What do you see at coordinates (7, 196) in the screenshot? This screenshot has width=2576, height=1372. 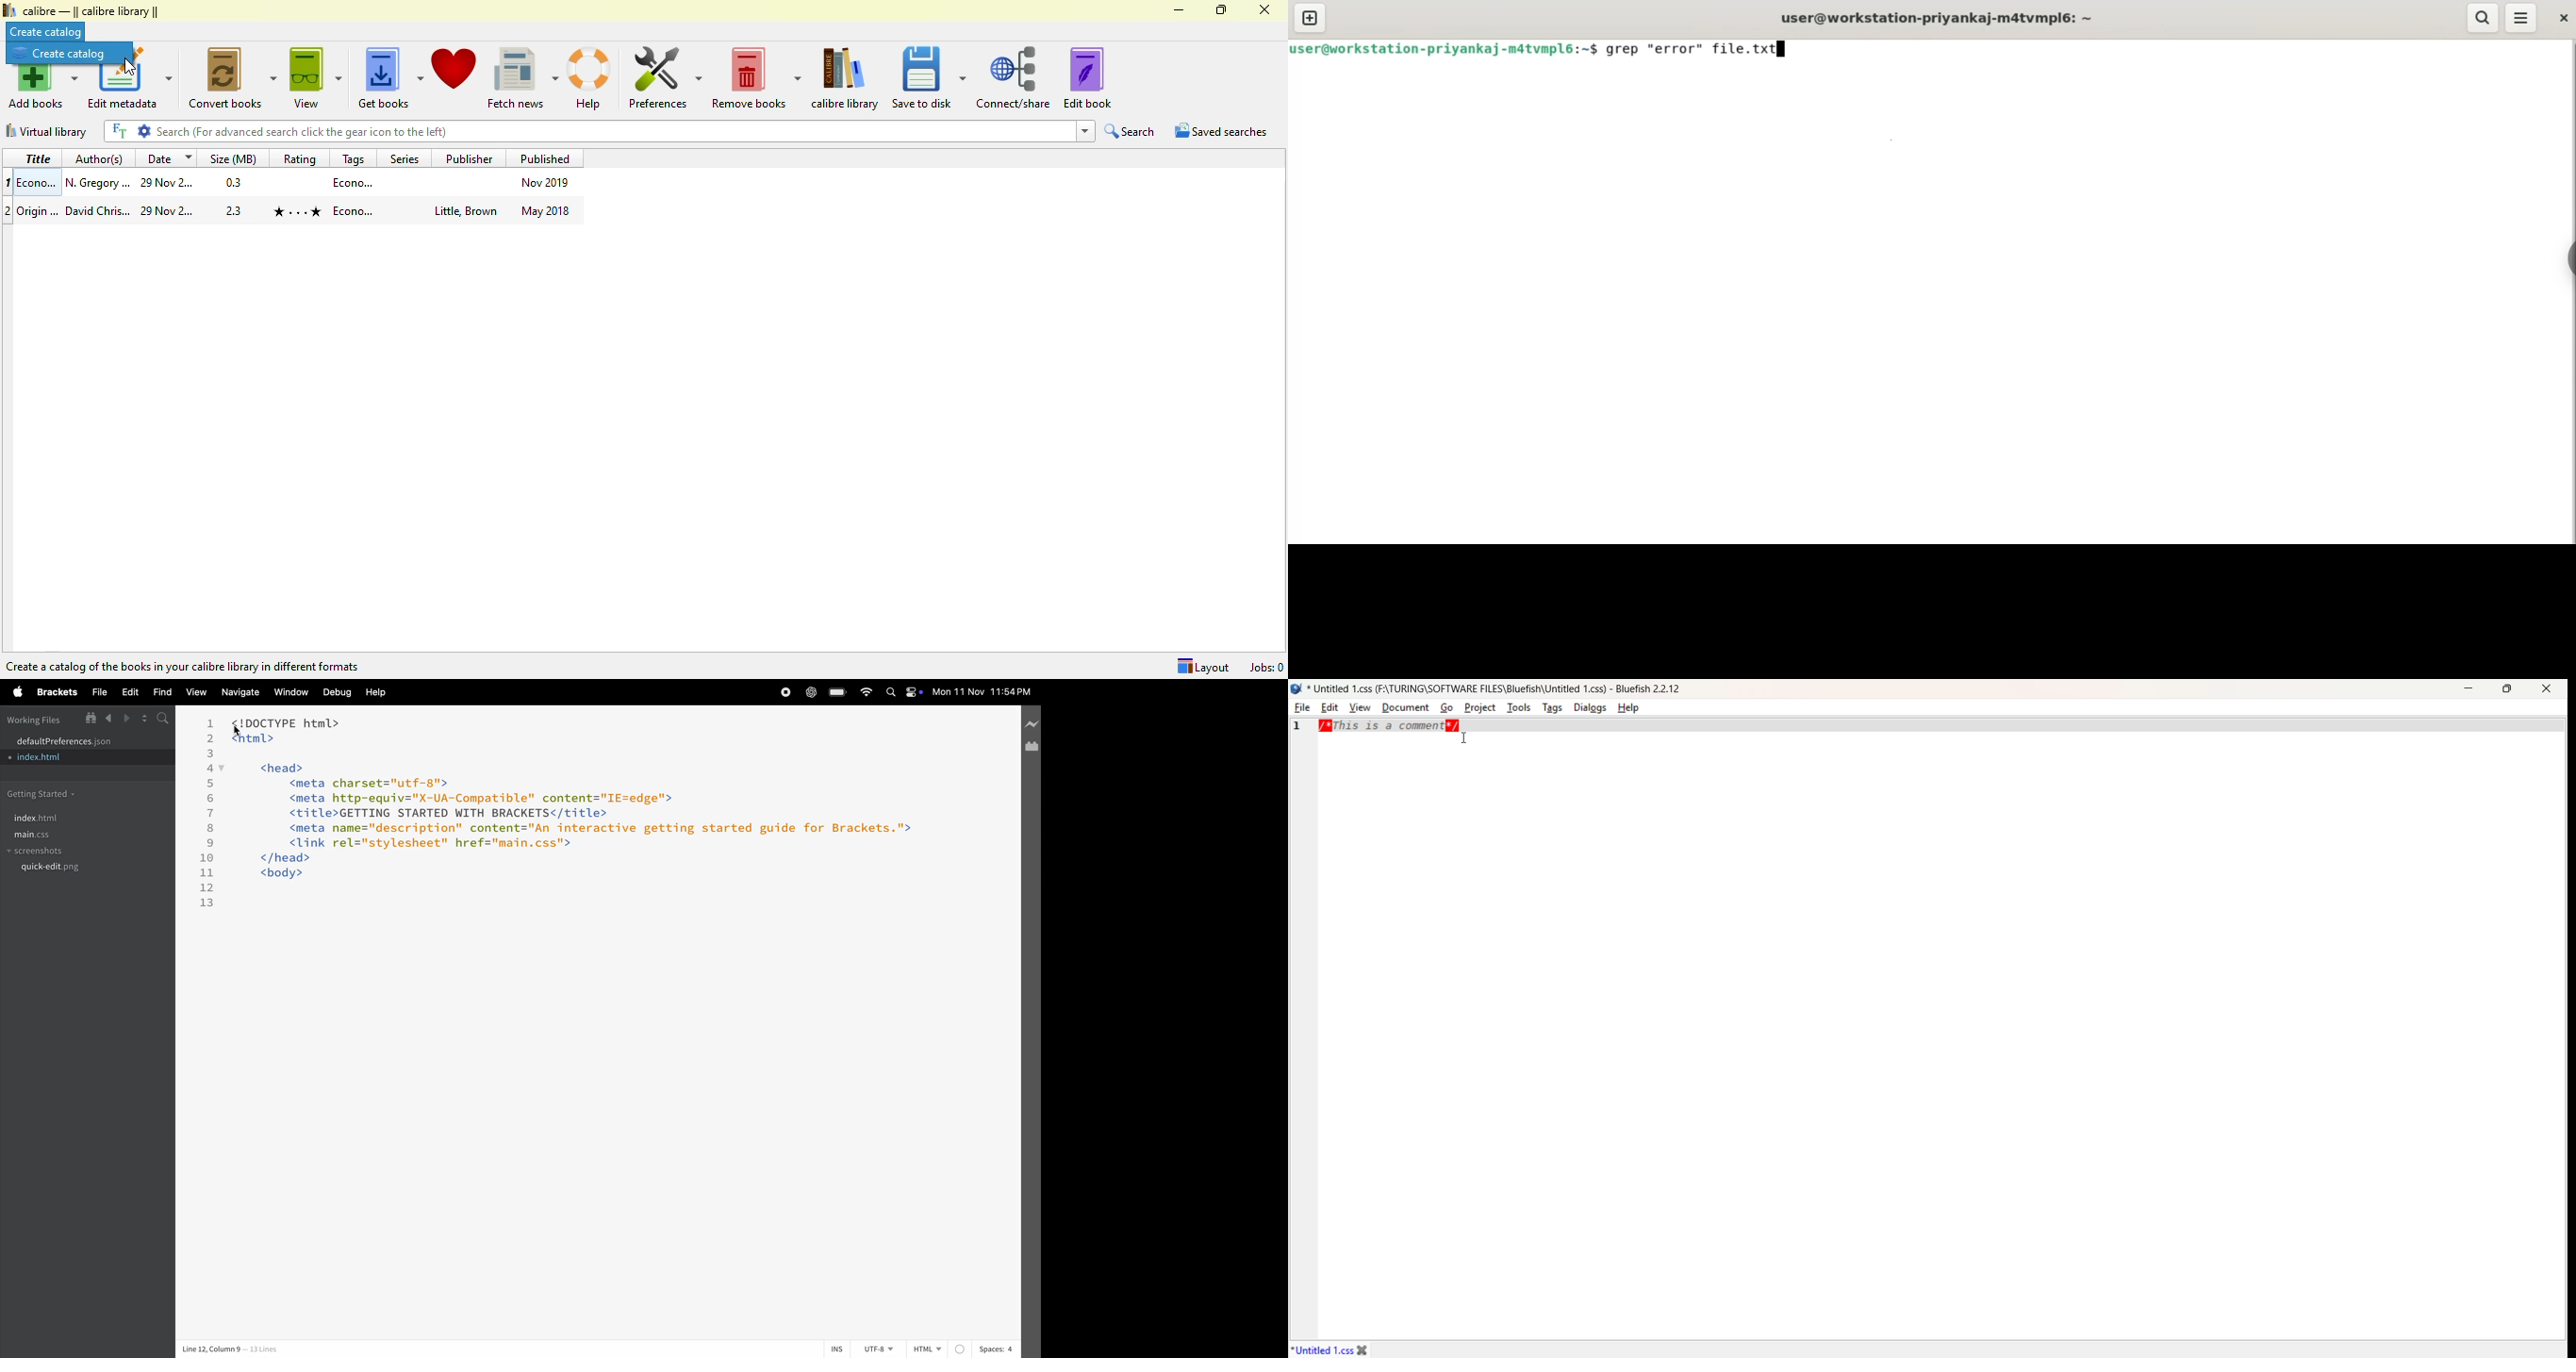 I see `index numbers` at bounding box center [7, 196].